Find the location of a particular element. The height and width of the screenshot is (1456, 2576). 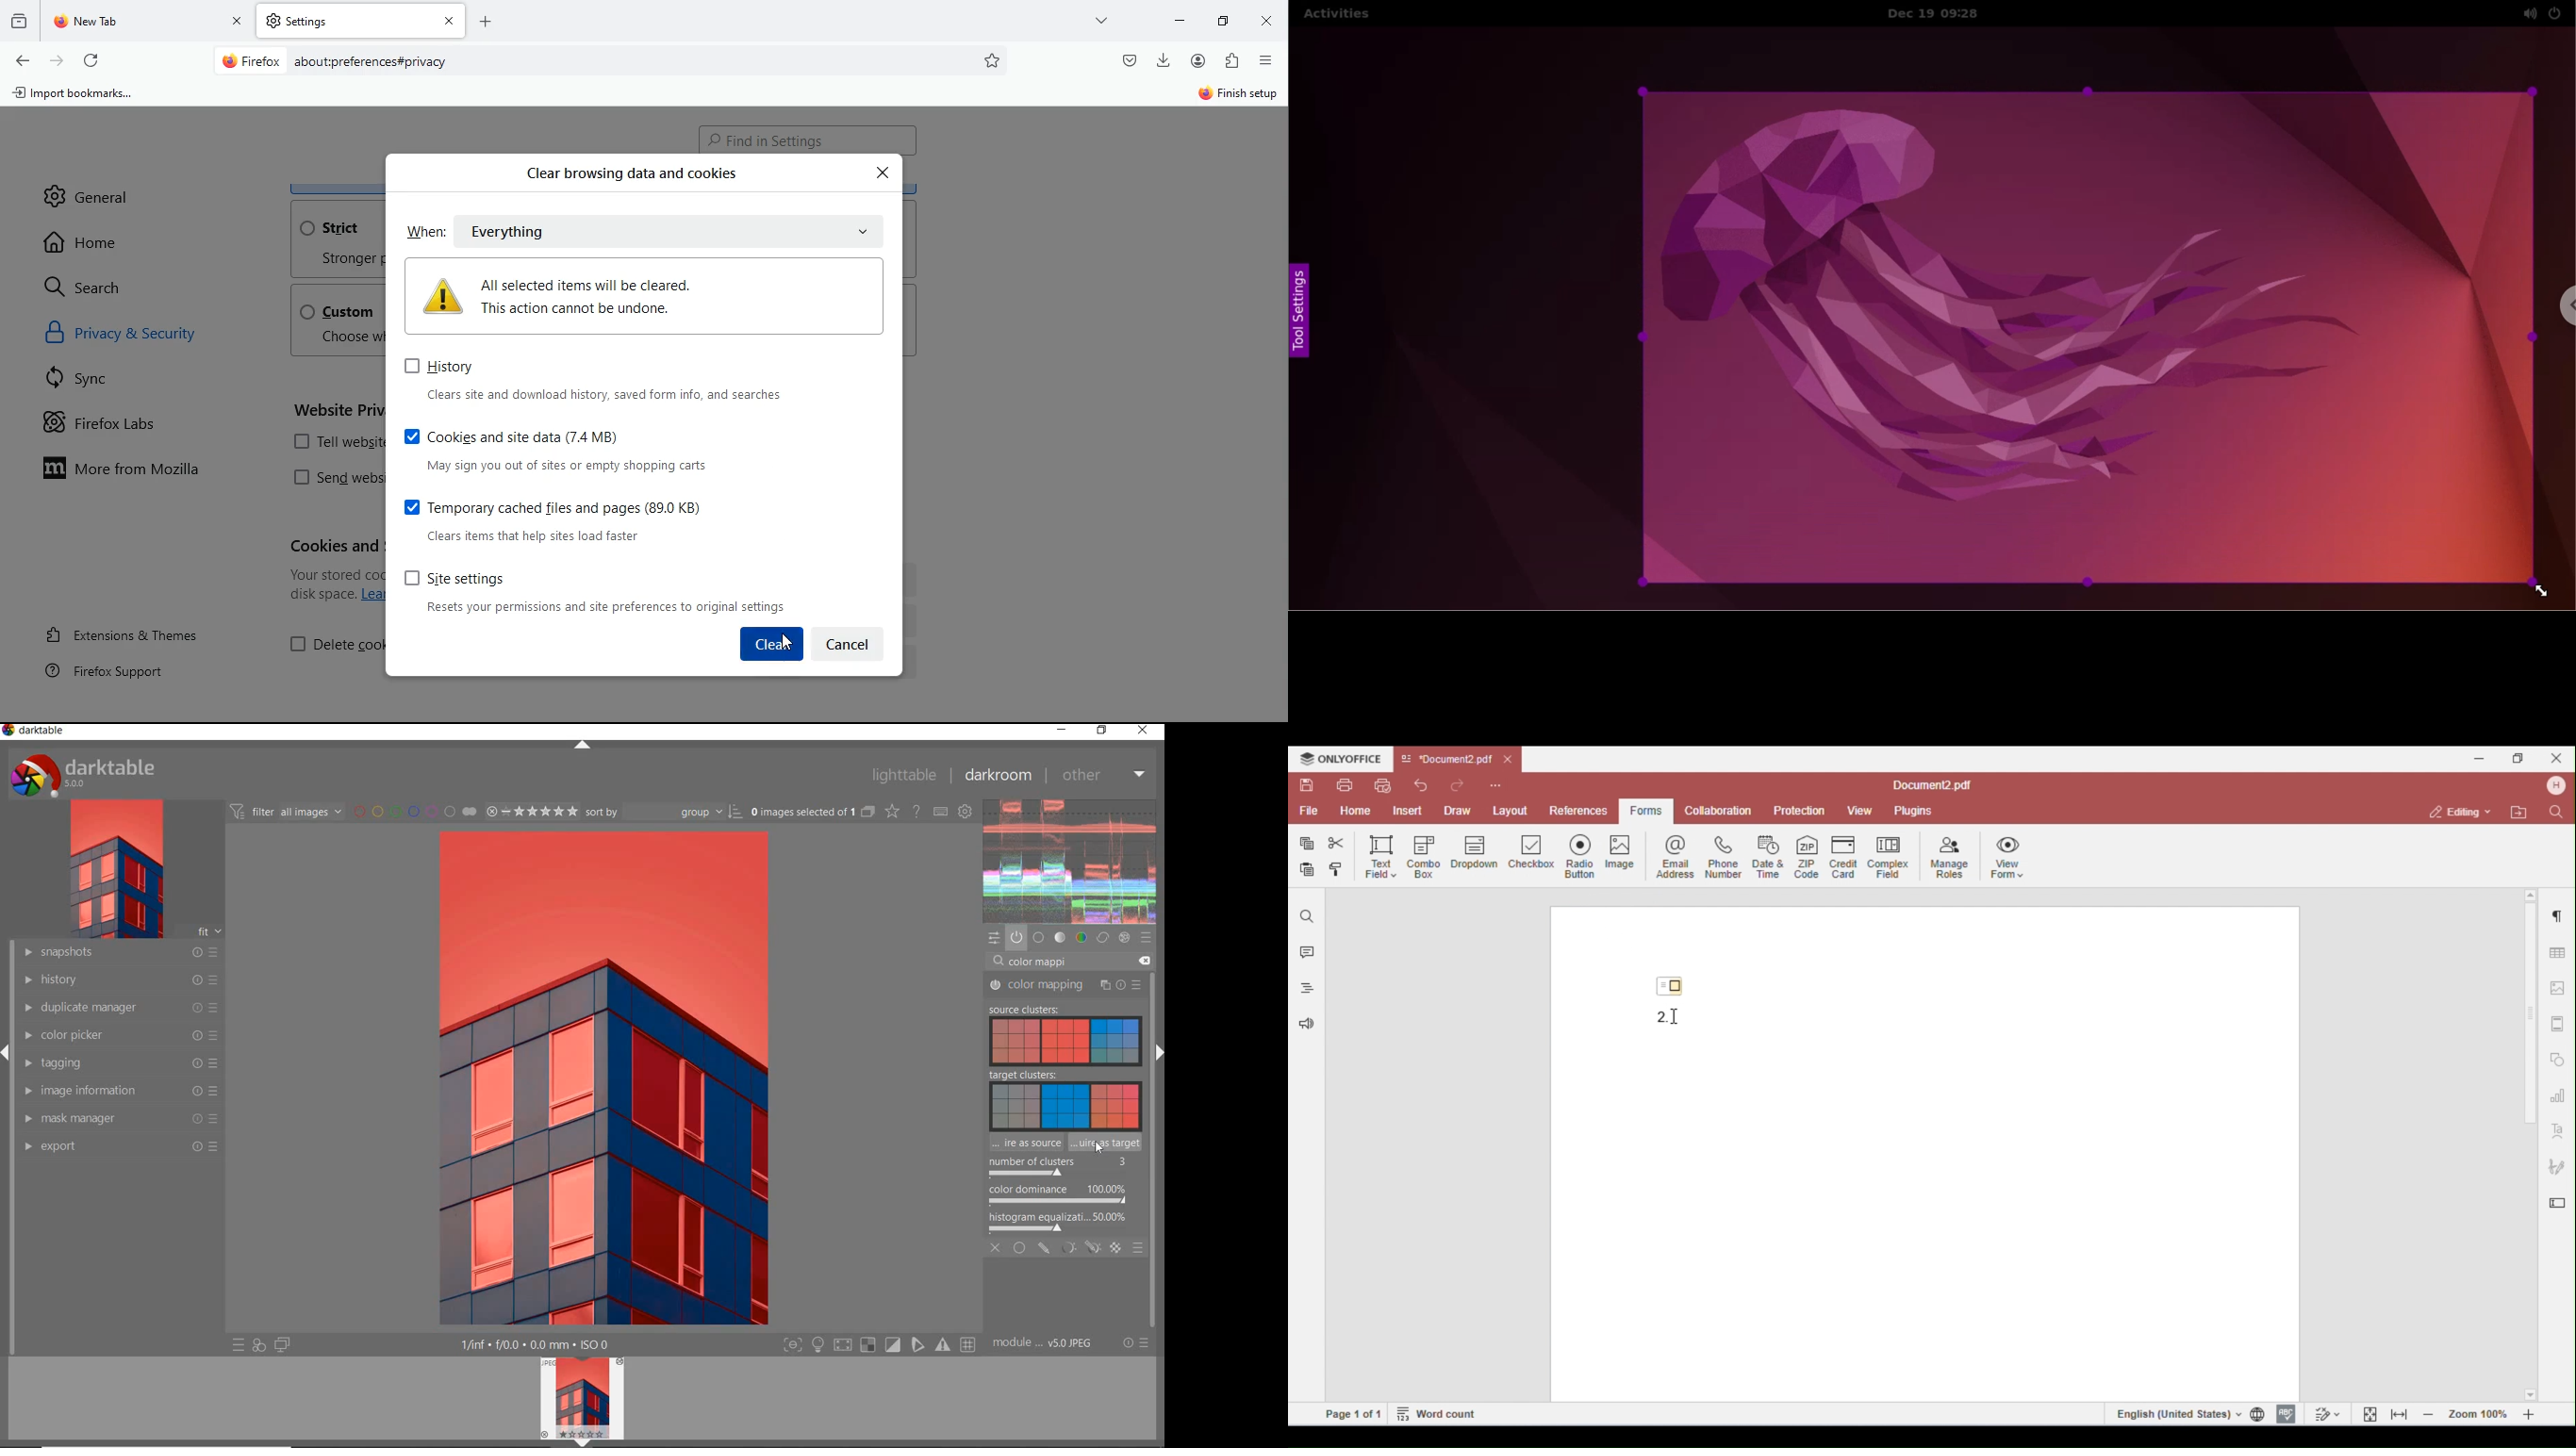

MASKING OPTIONS is located at coordinates (1079, 1249).